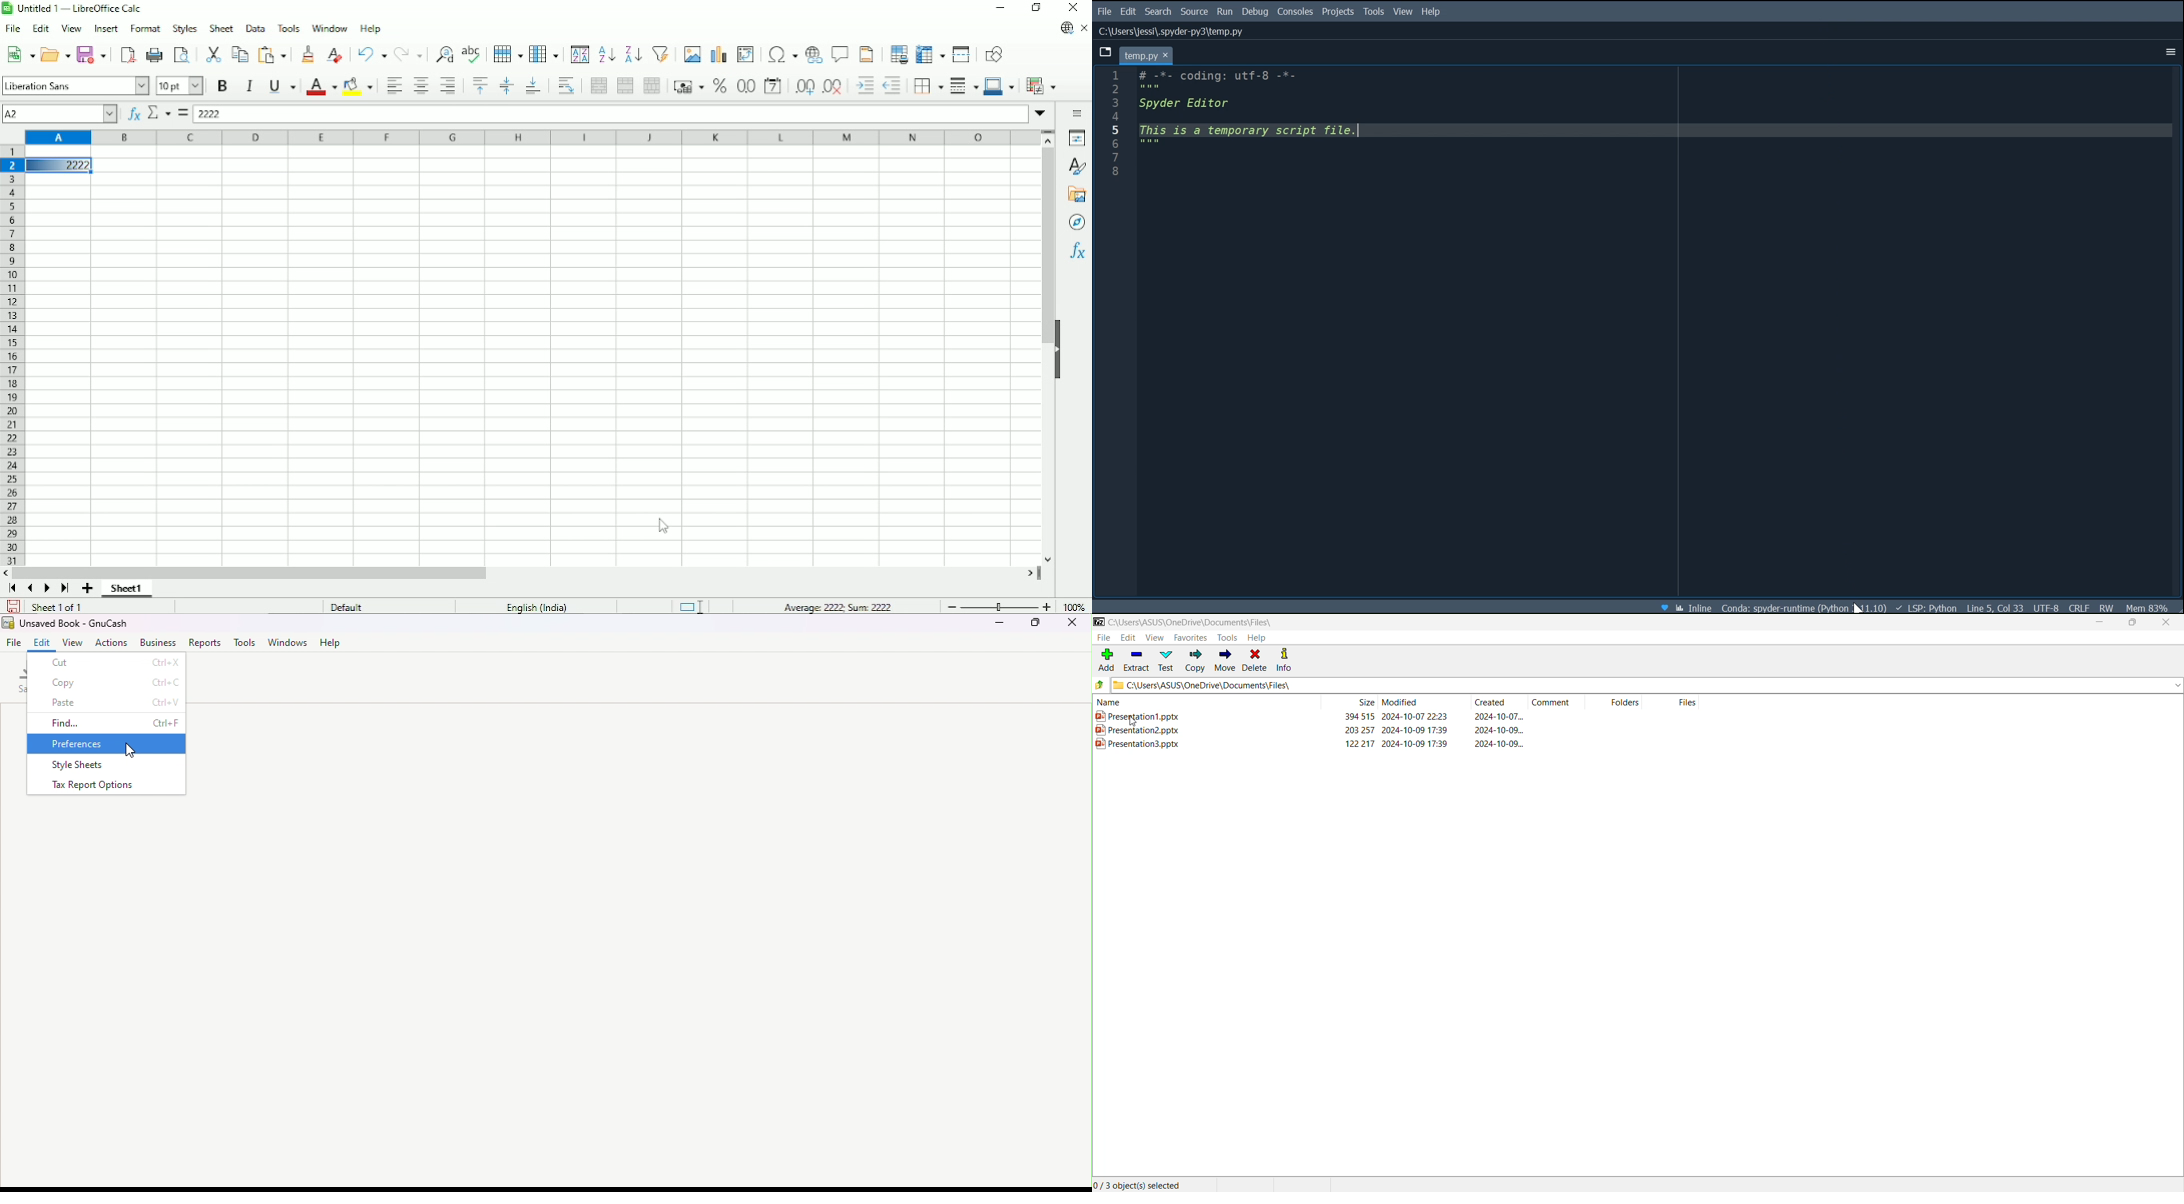 Image resolution: width=2184 pixels, height=1204 pixels. What do you see at coordinates (1079, 113) in the screenshot?
I see `Sidebar settings` at bounding box center [1079, 113].